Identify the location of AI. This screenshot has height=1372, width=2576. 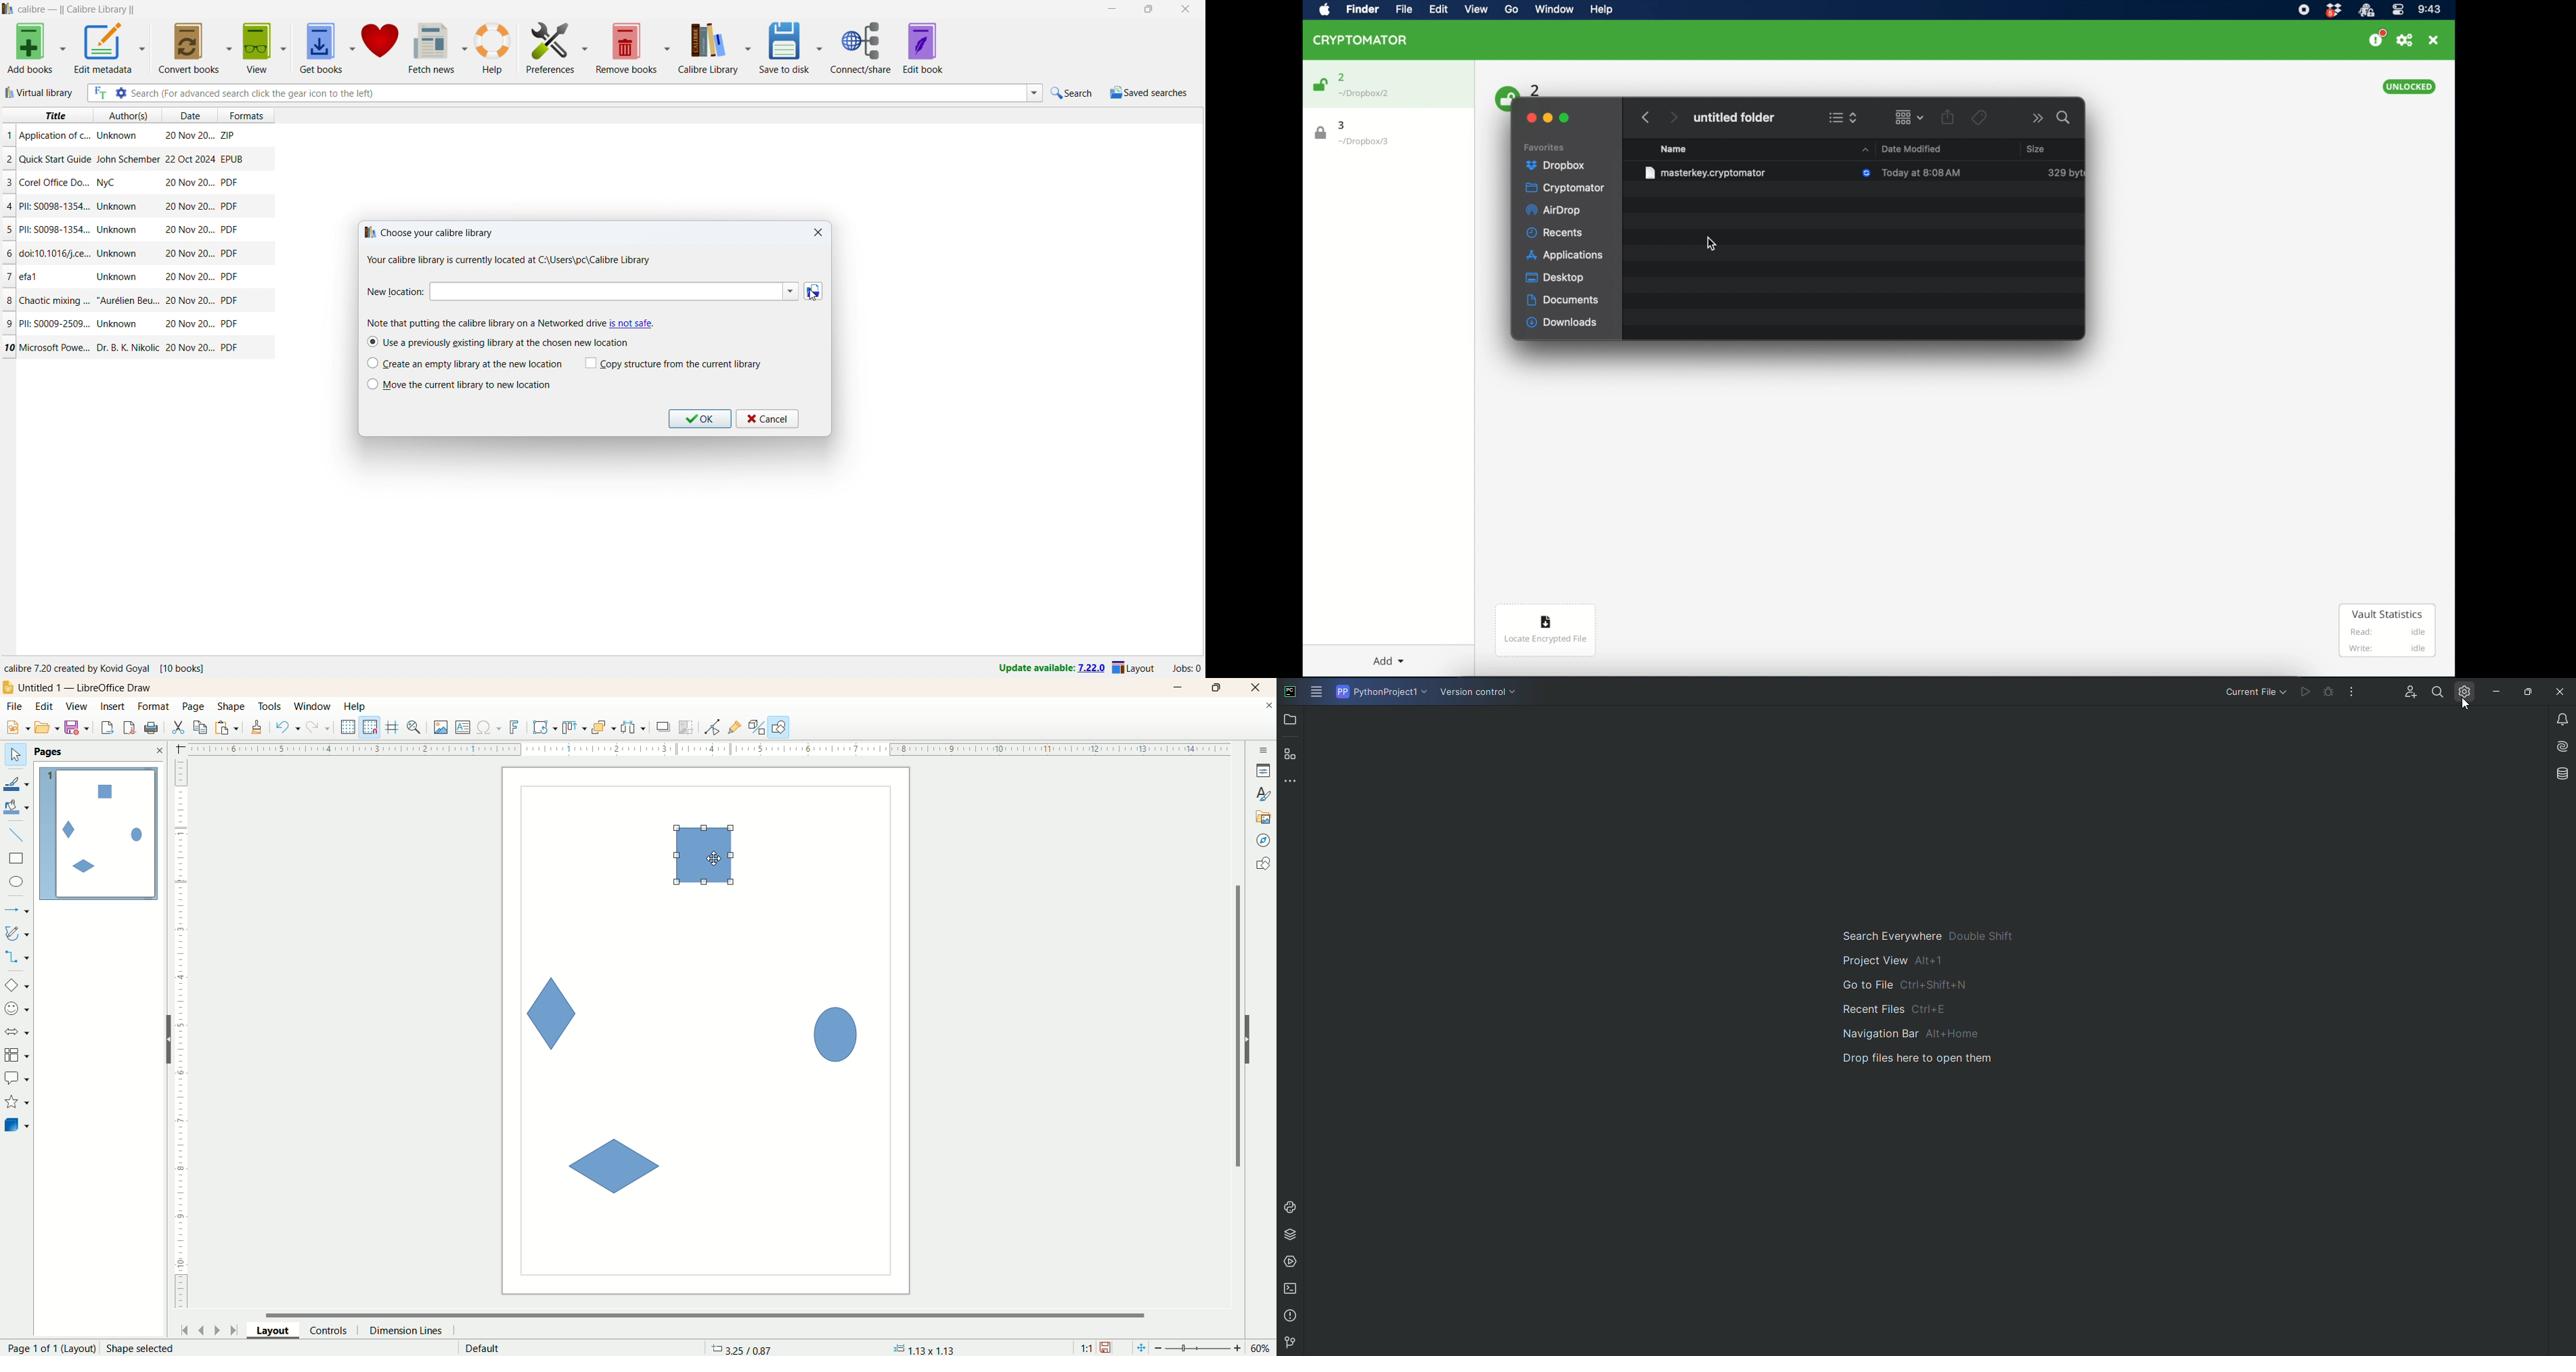
(2558, 745).